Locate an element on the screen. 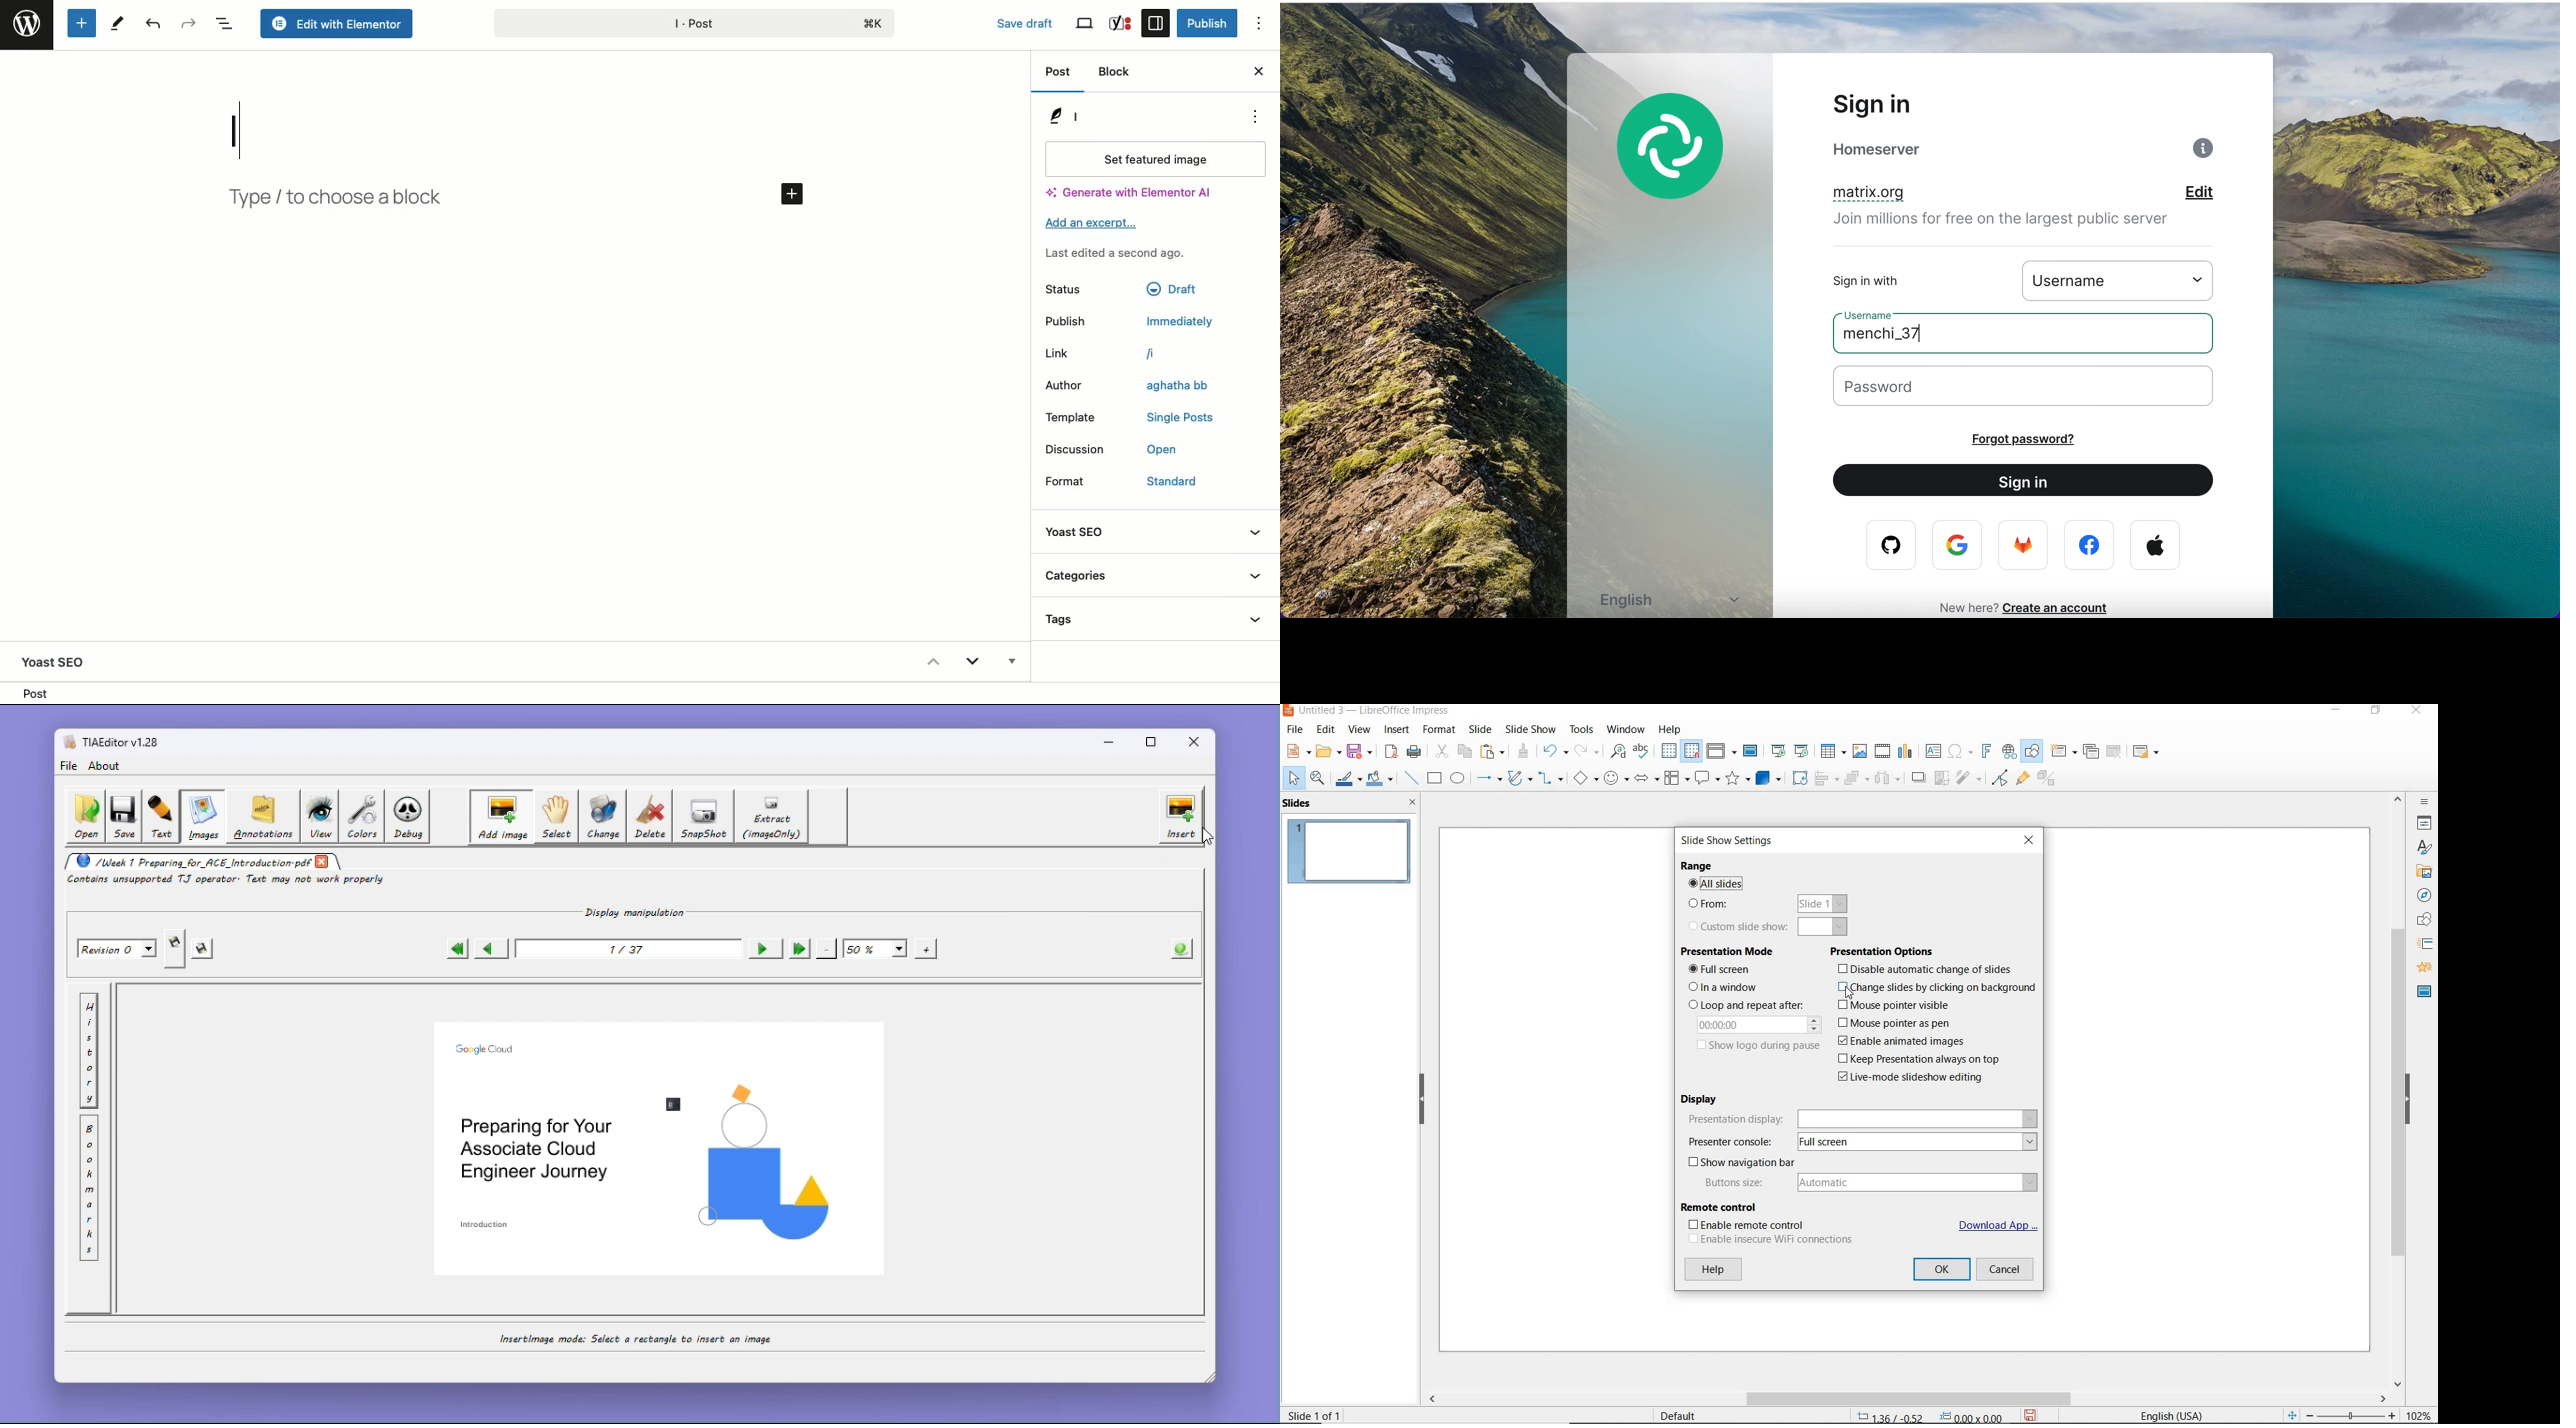  DUPLICATE SLIDE is located at coordinates (2090, 750).